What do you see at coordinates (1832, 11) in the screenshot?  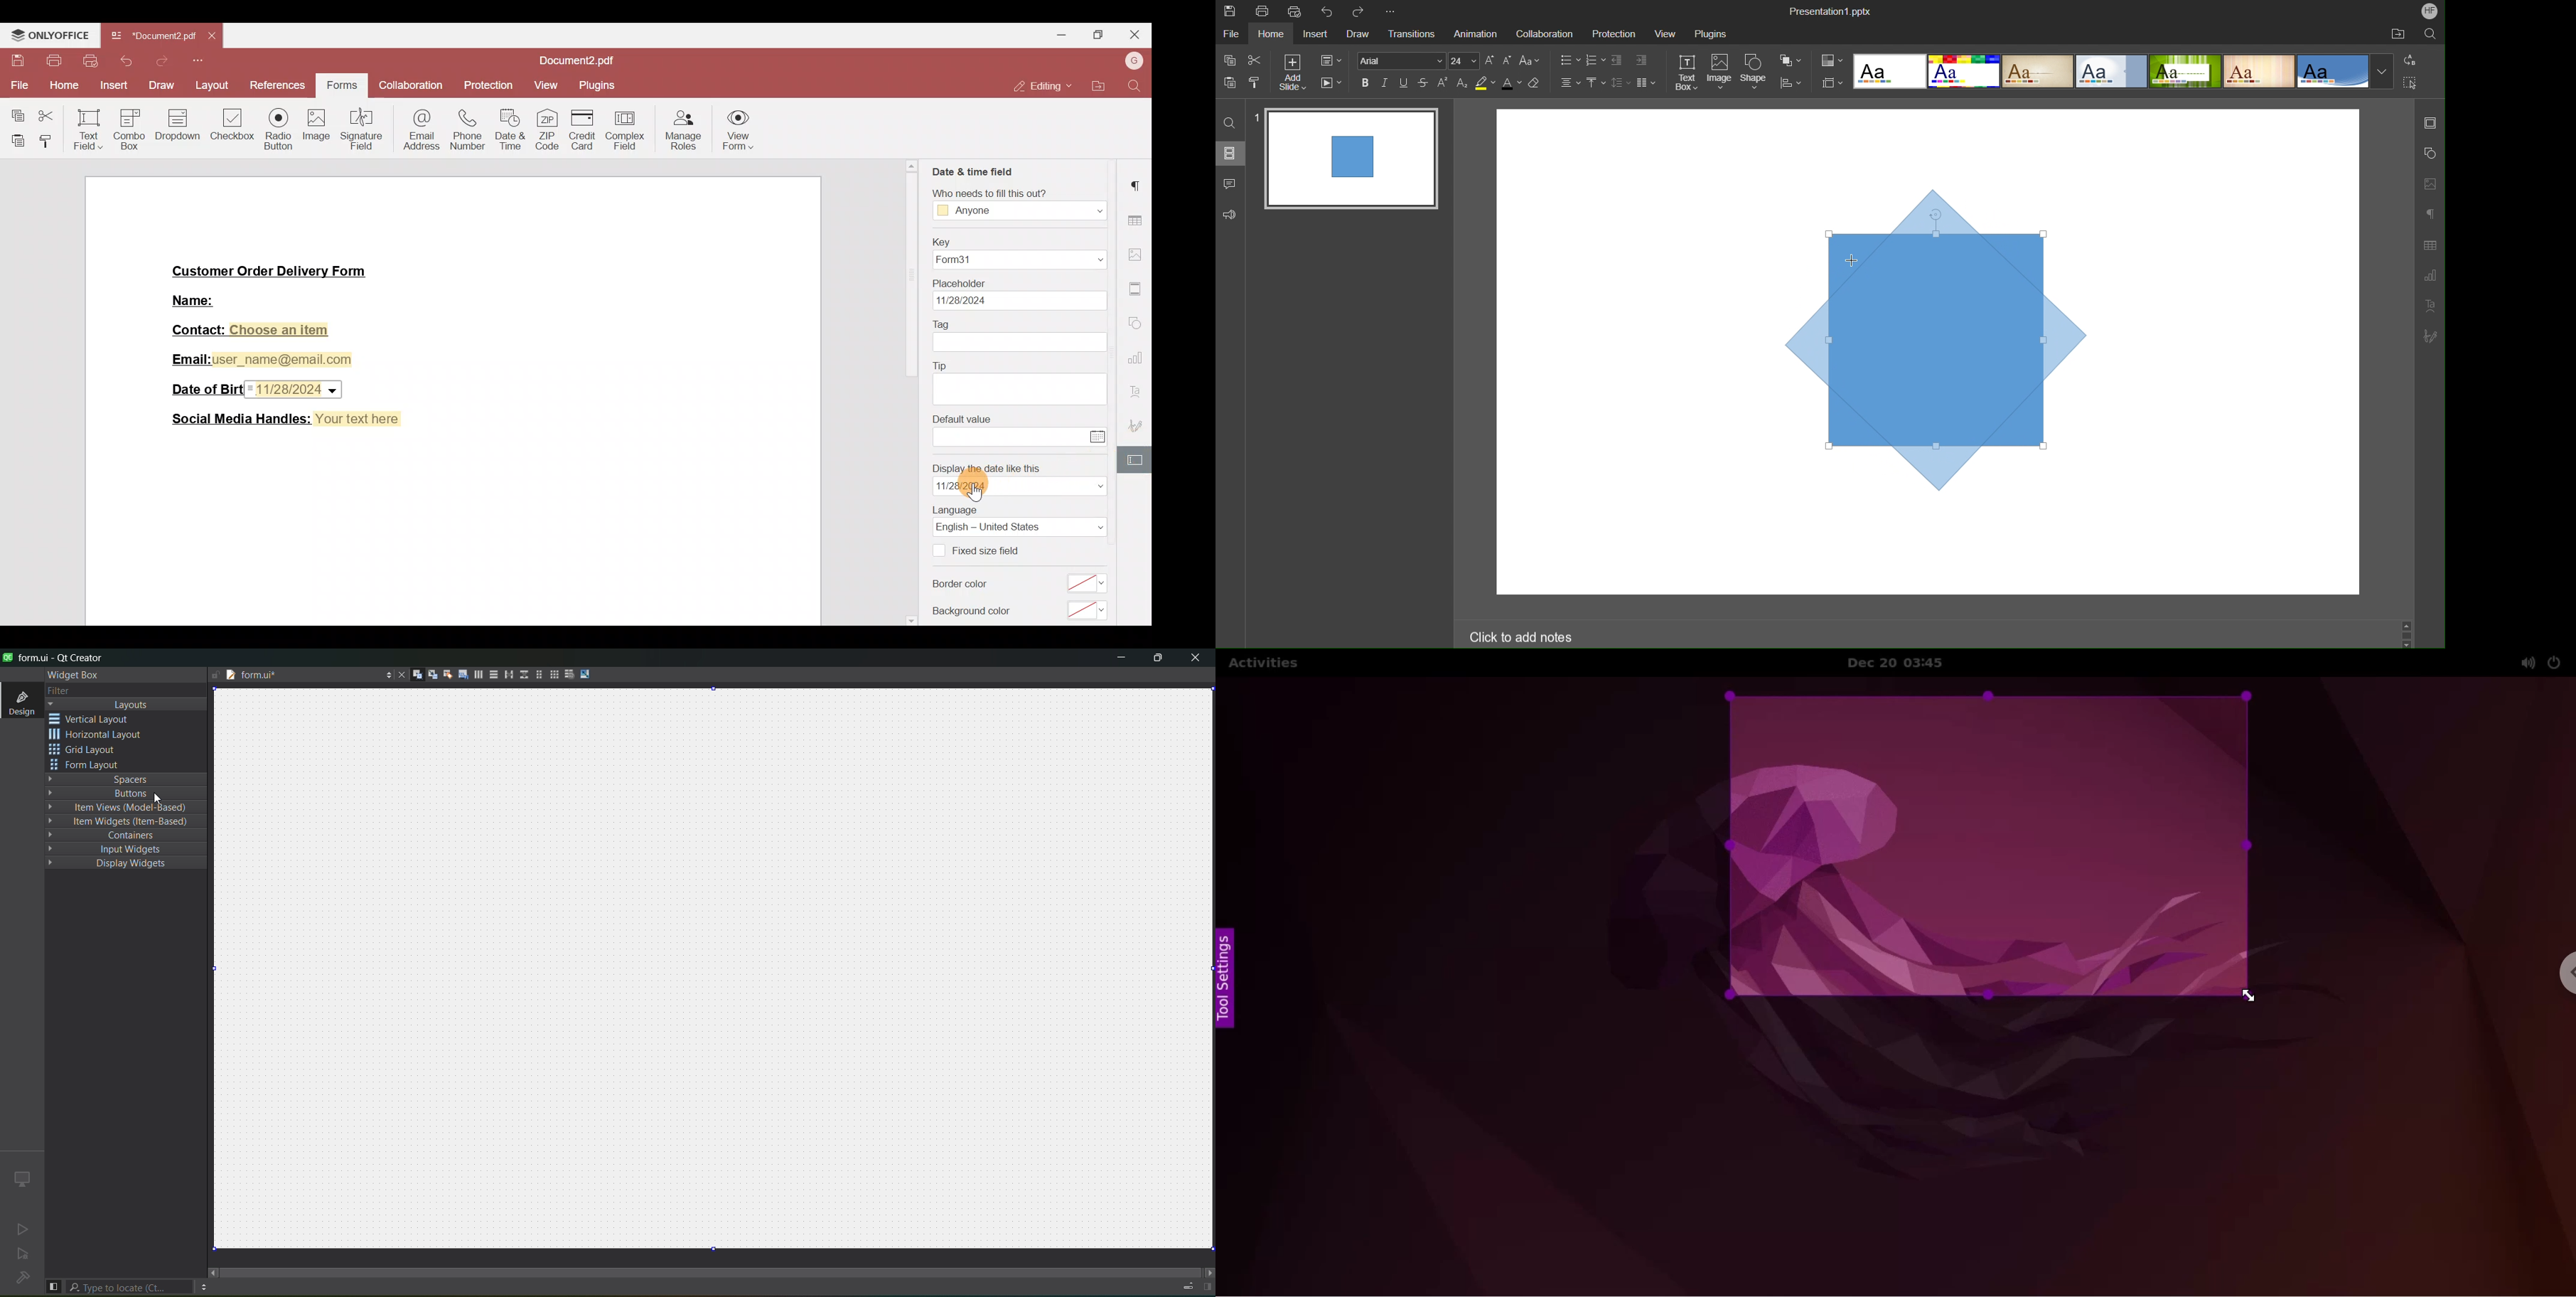 I see `Presentation Name` at bounding box center [1832, 11].